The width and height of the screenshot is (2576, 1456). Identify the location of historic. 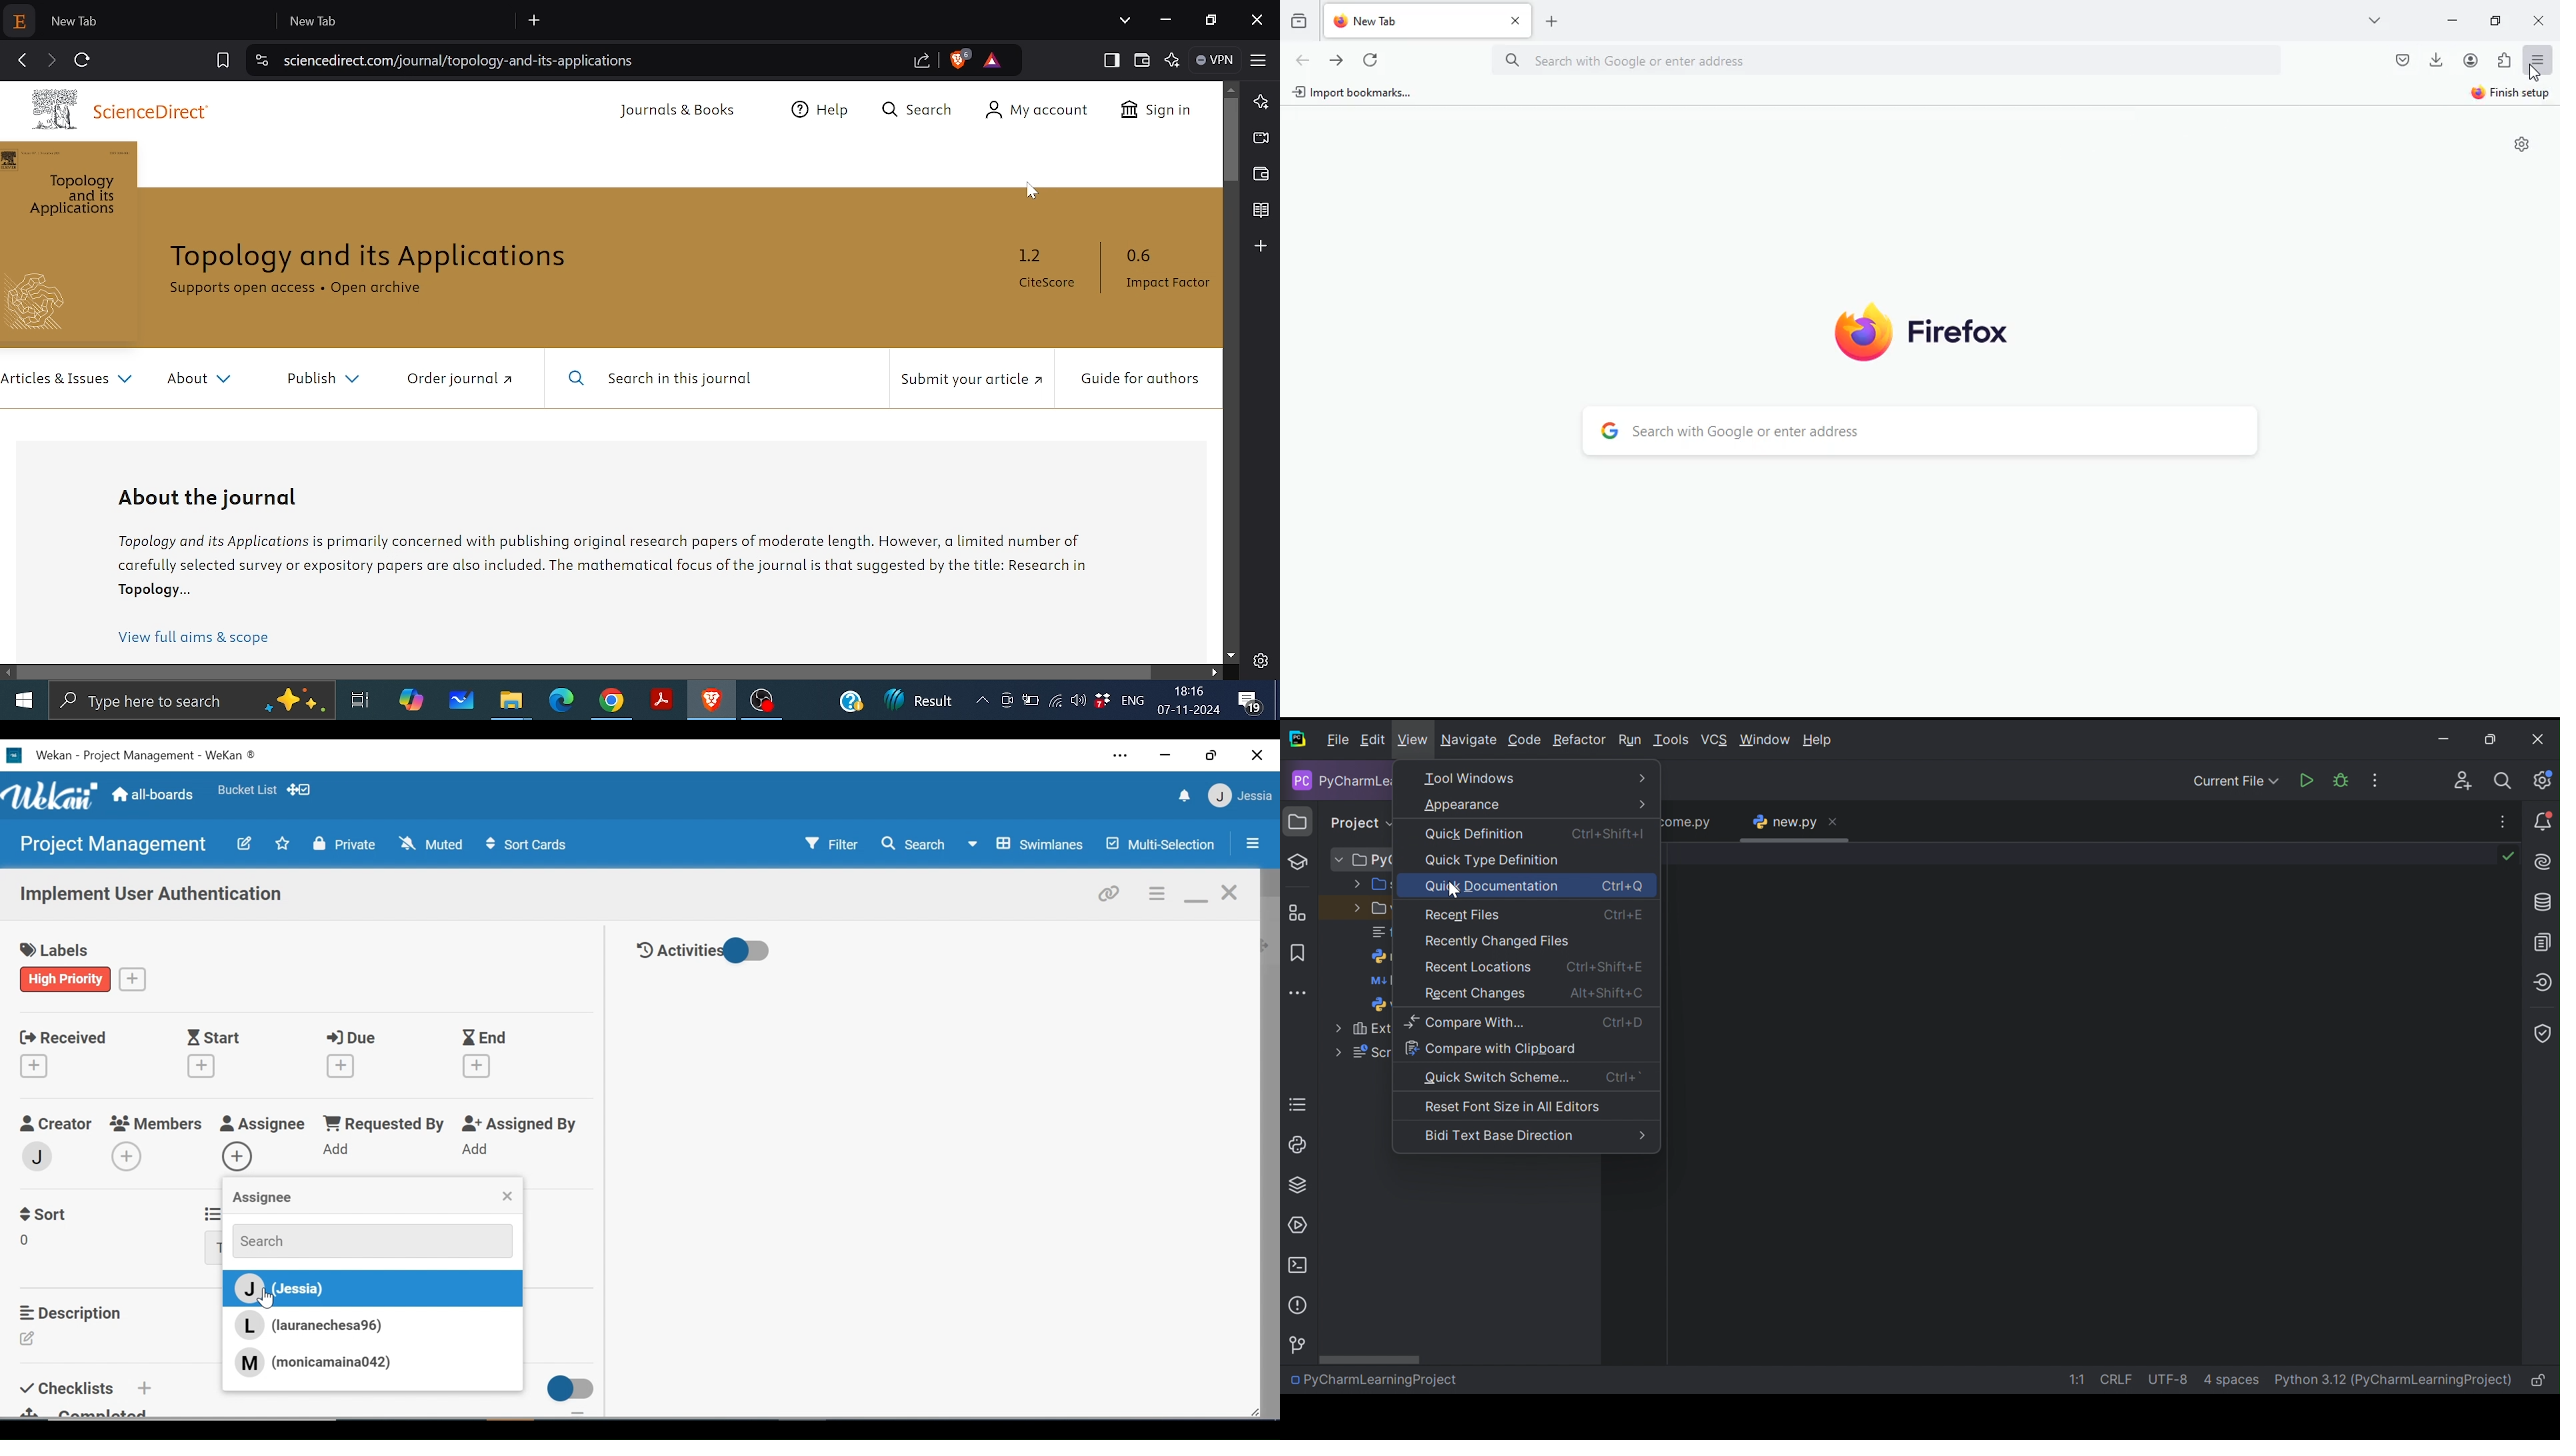
(1302, 20).